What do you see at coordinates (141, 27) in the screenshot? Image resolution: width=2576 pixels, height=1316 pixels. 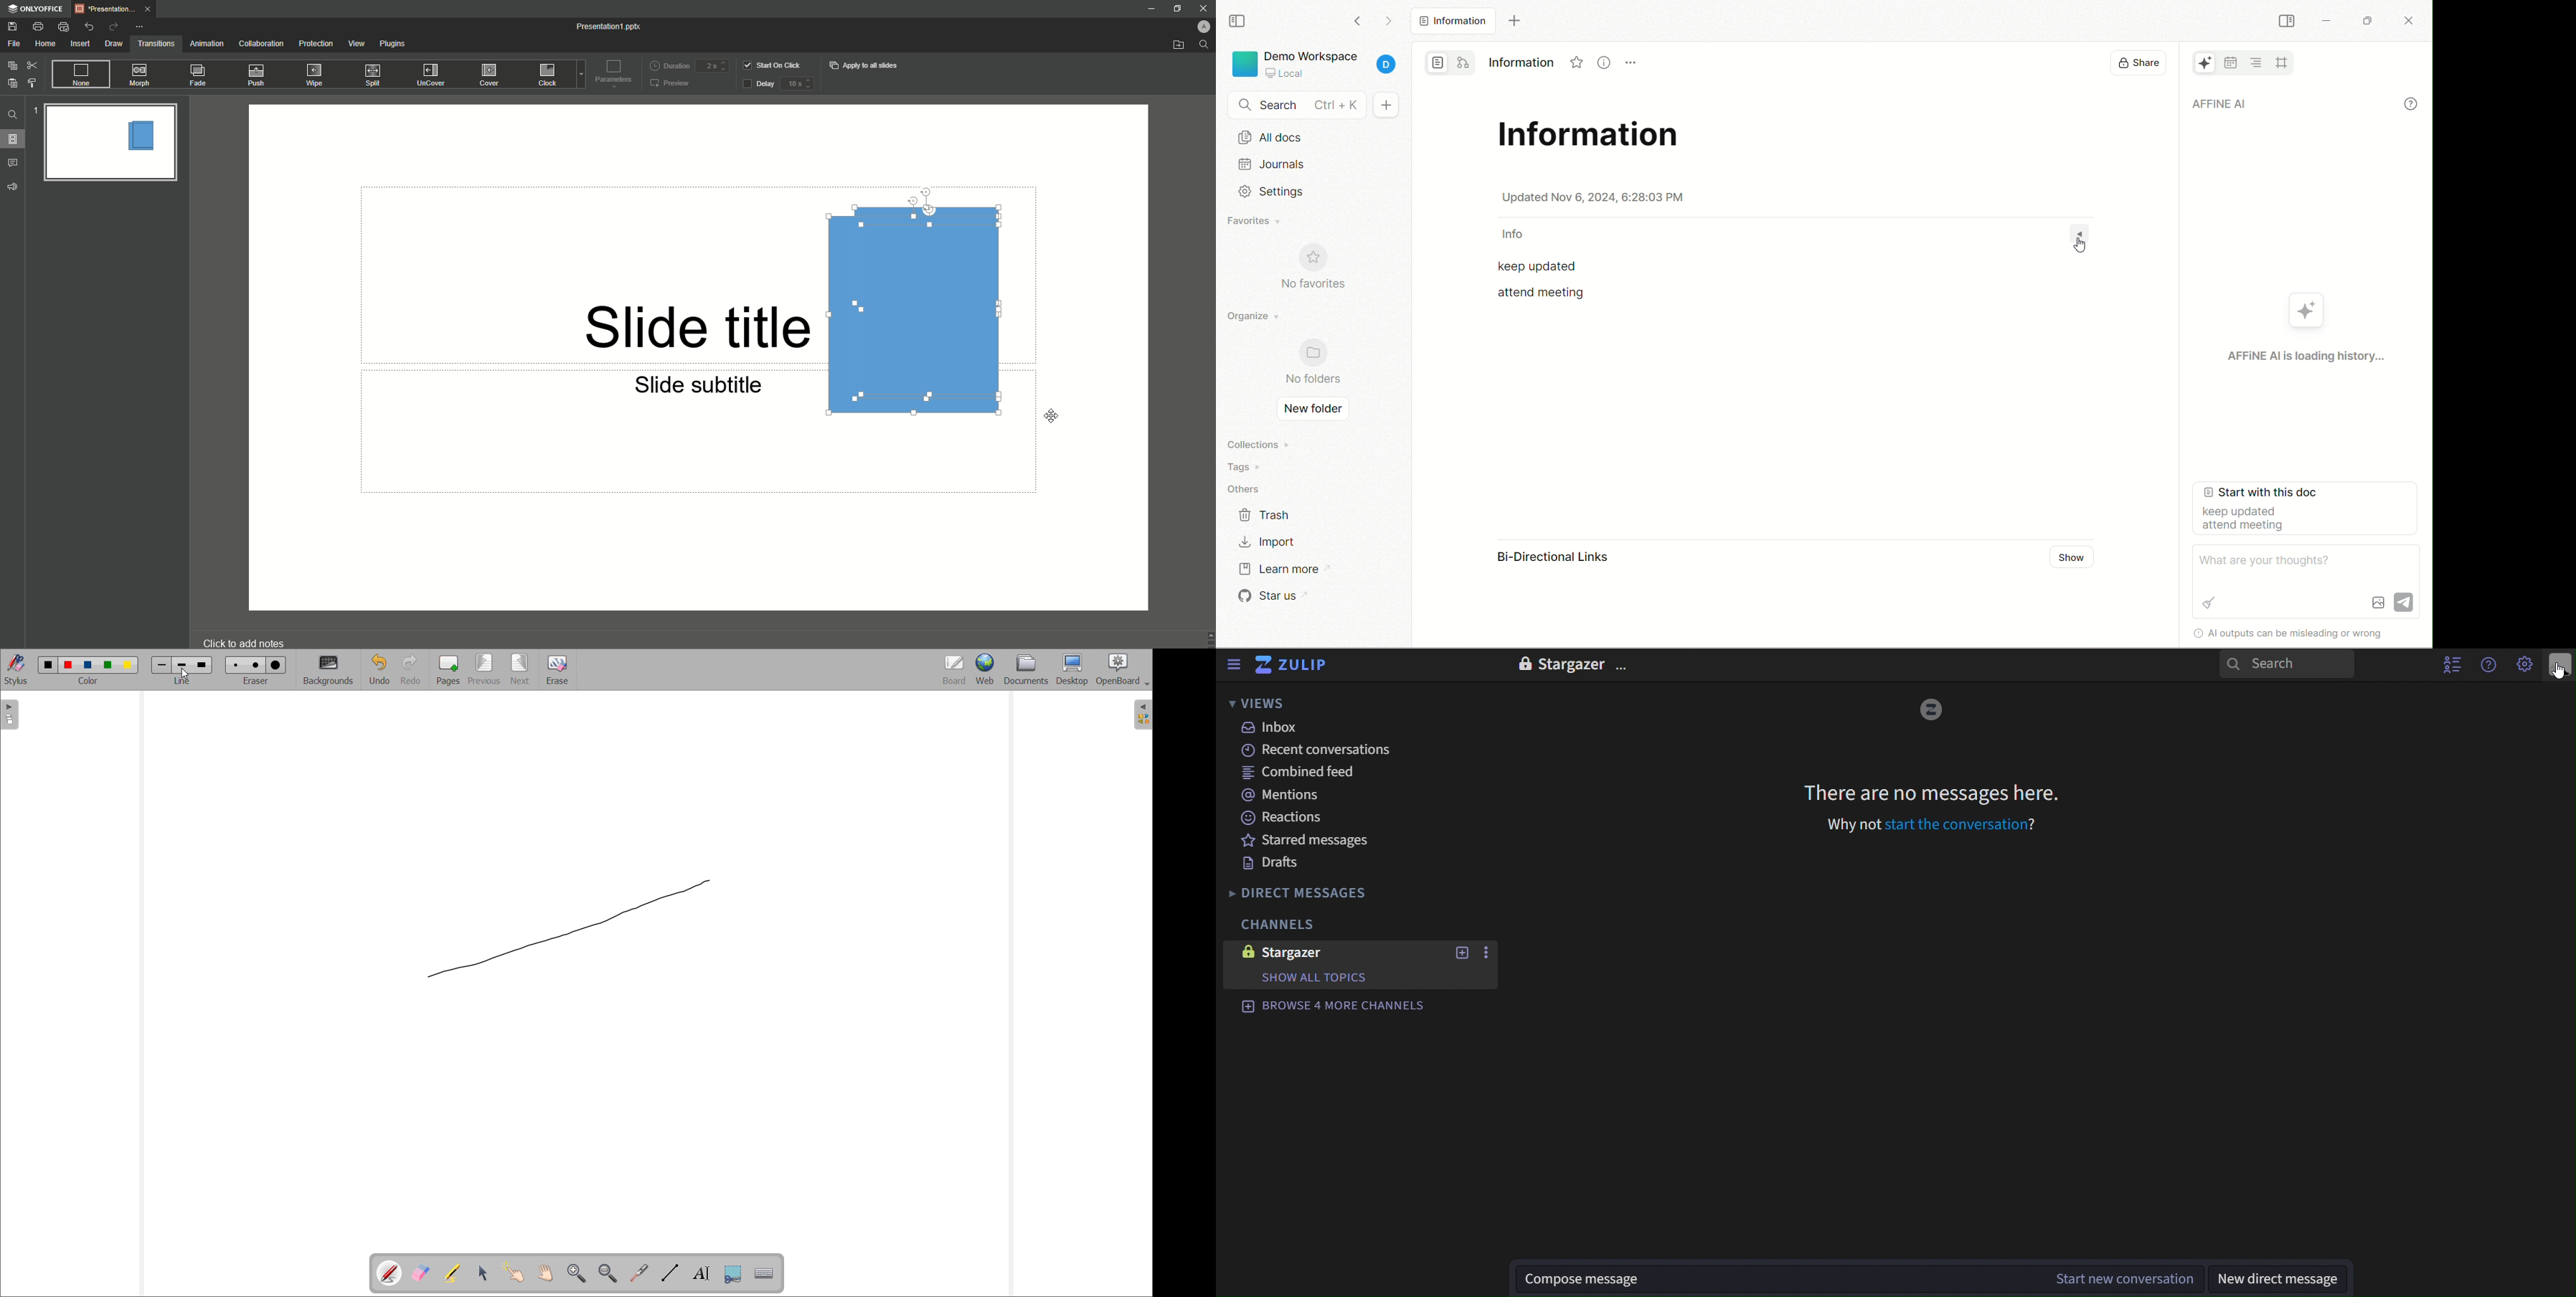 I see `More Options` at bounding box center [141, 27].